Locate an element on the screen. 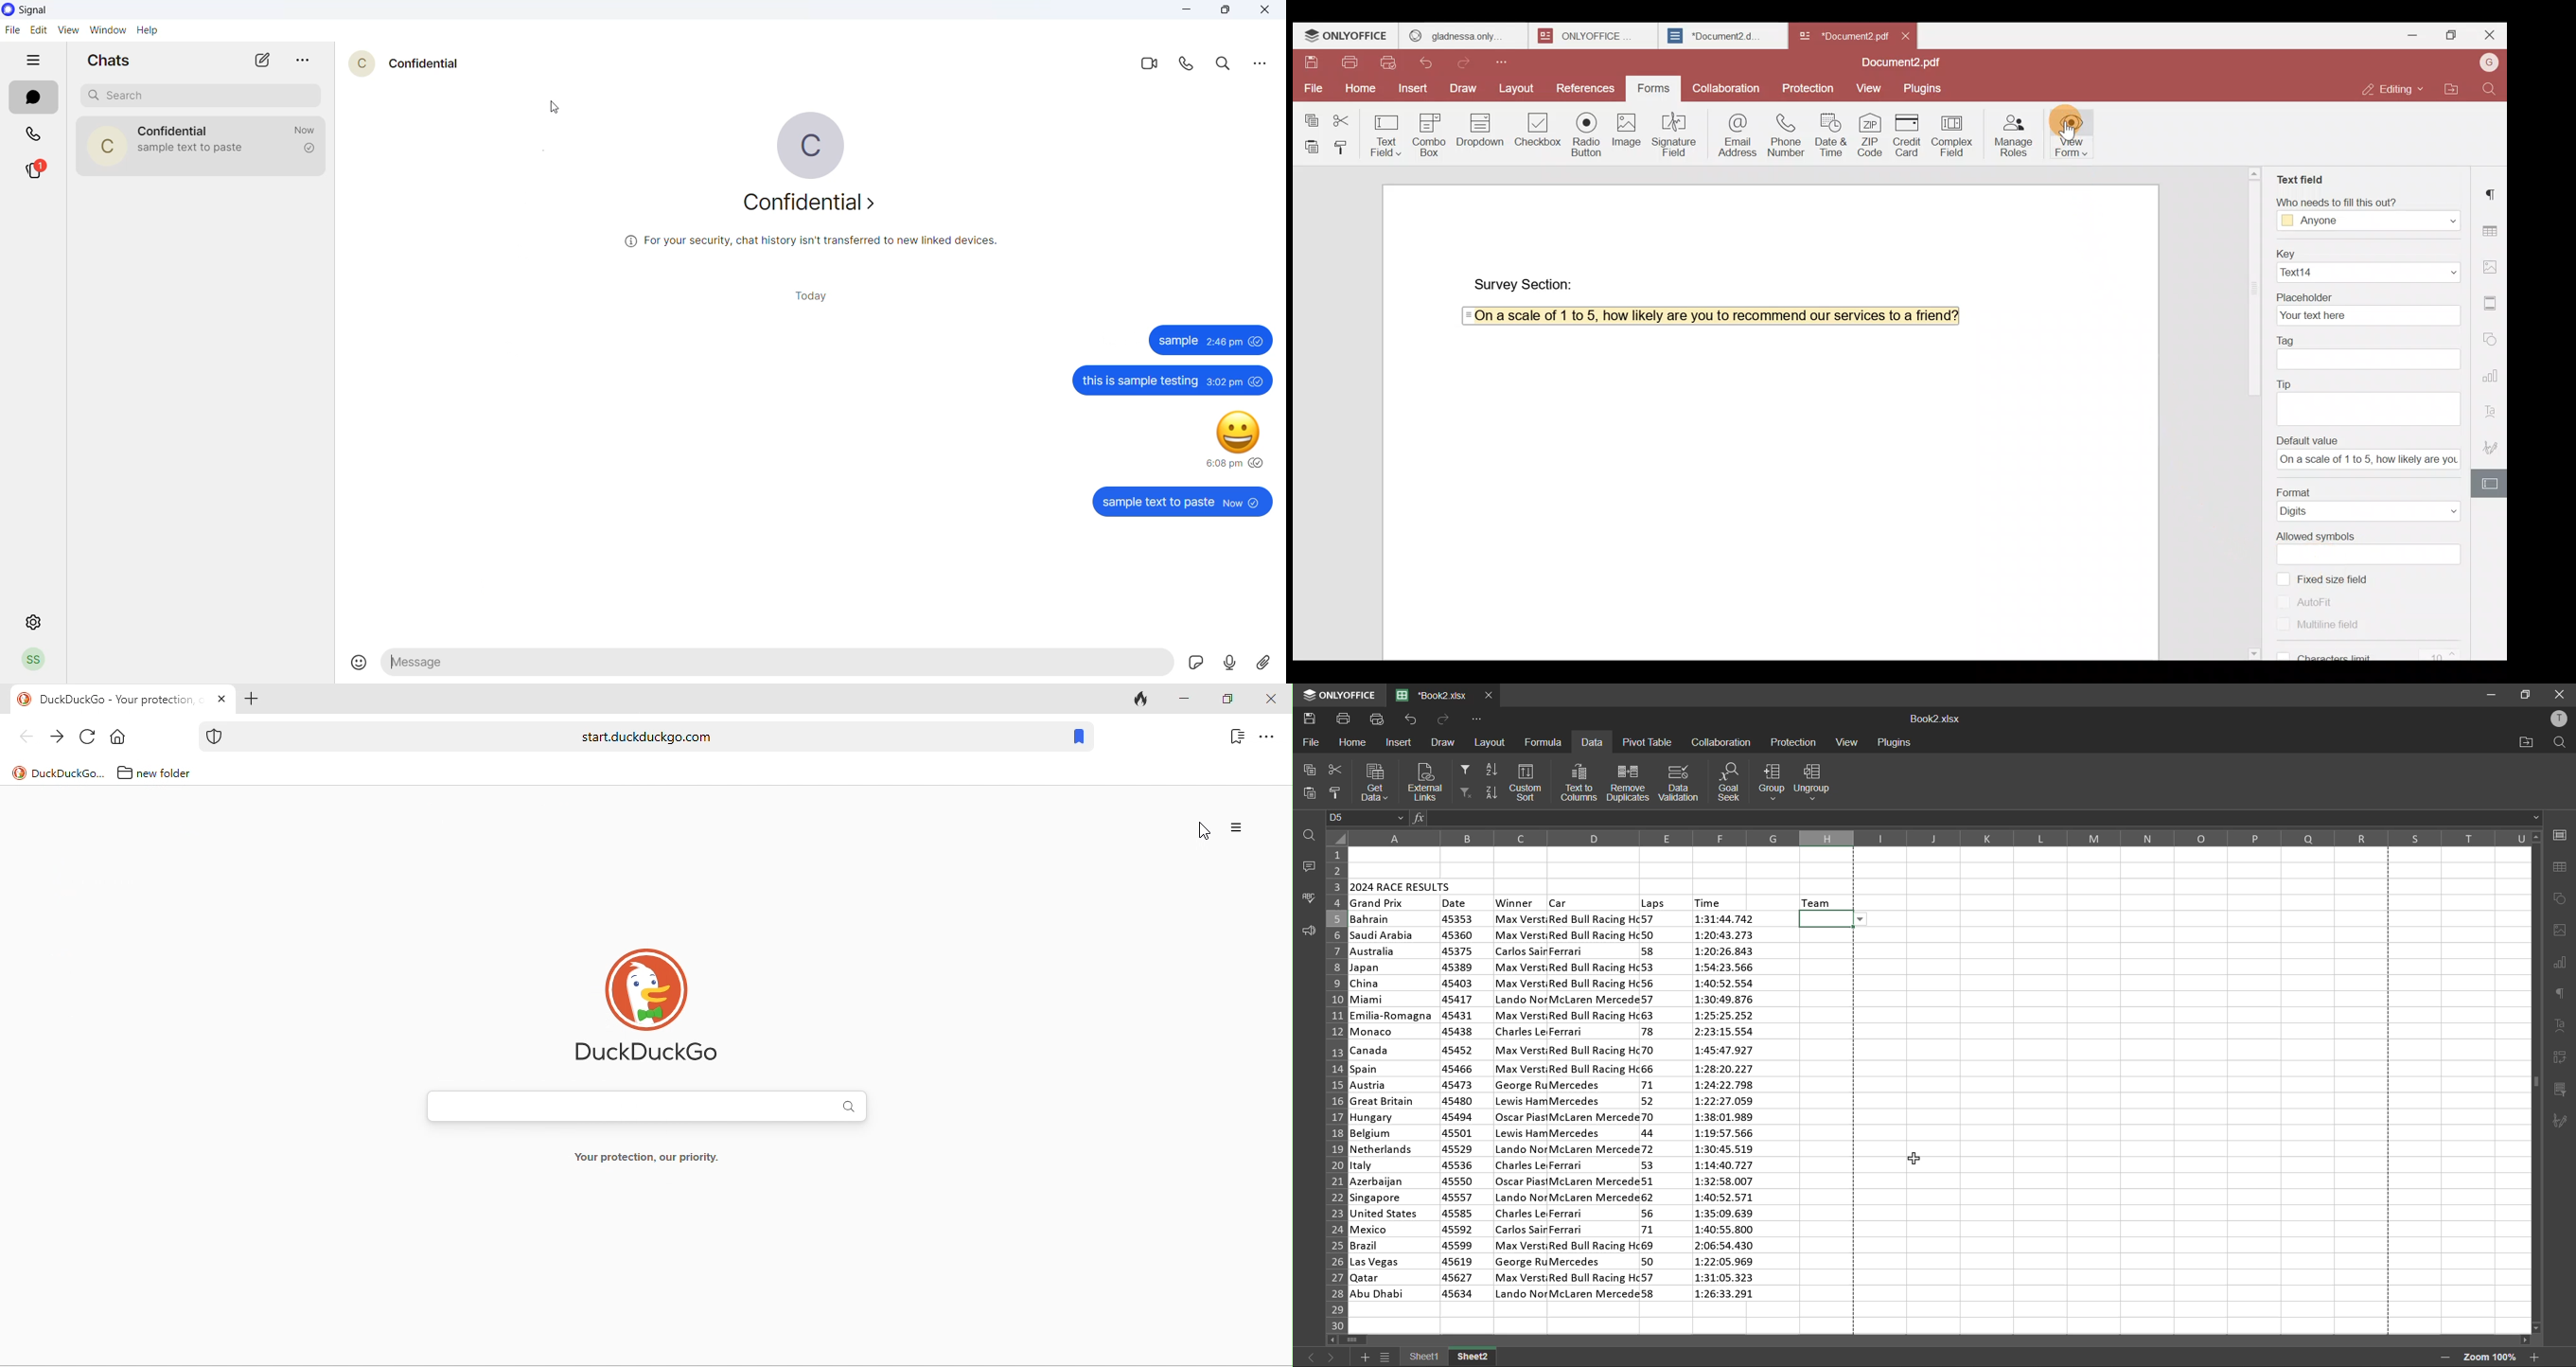 Image resolution: width=2576 pixels, height=1372 pixels. minimize is located at coordinates (2491, 696).